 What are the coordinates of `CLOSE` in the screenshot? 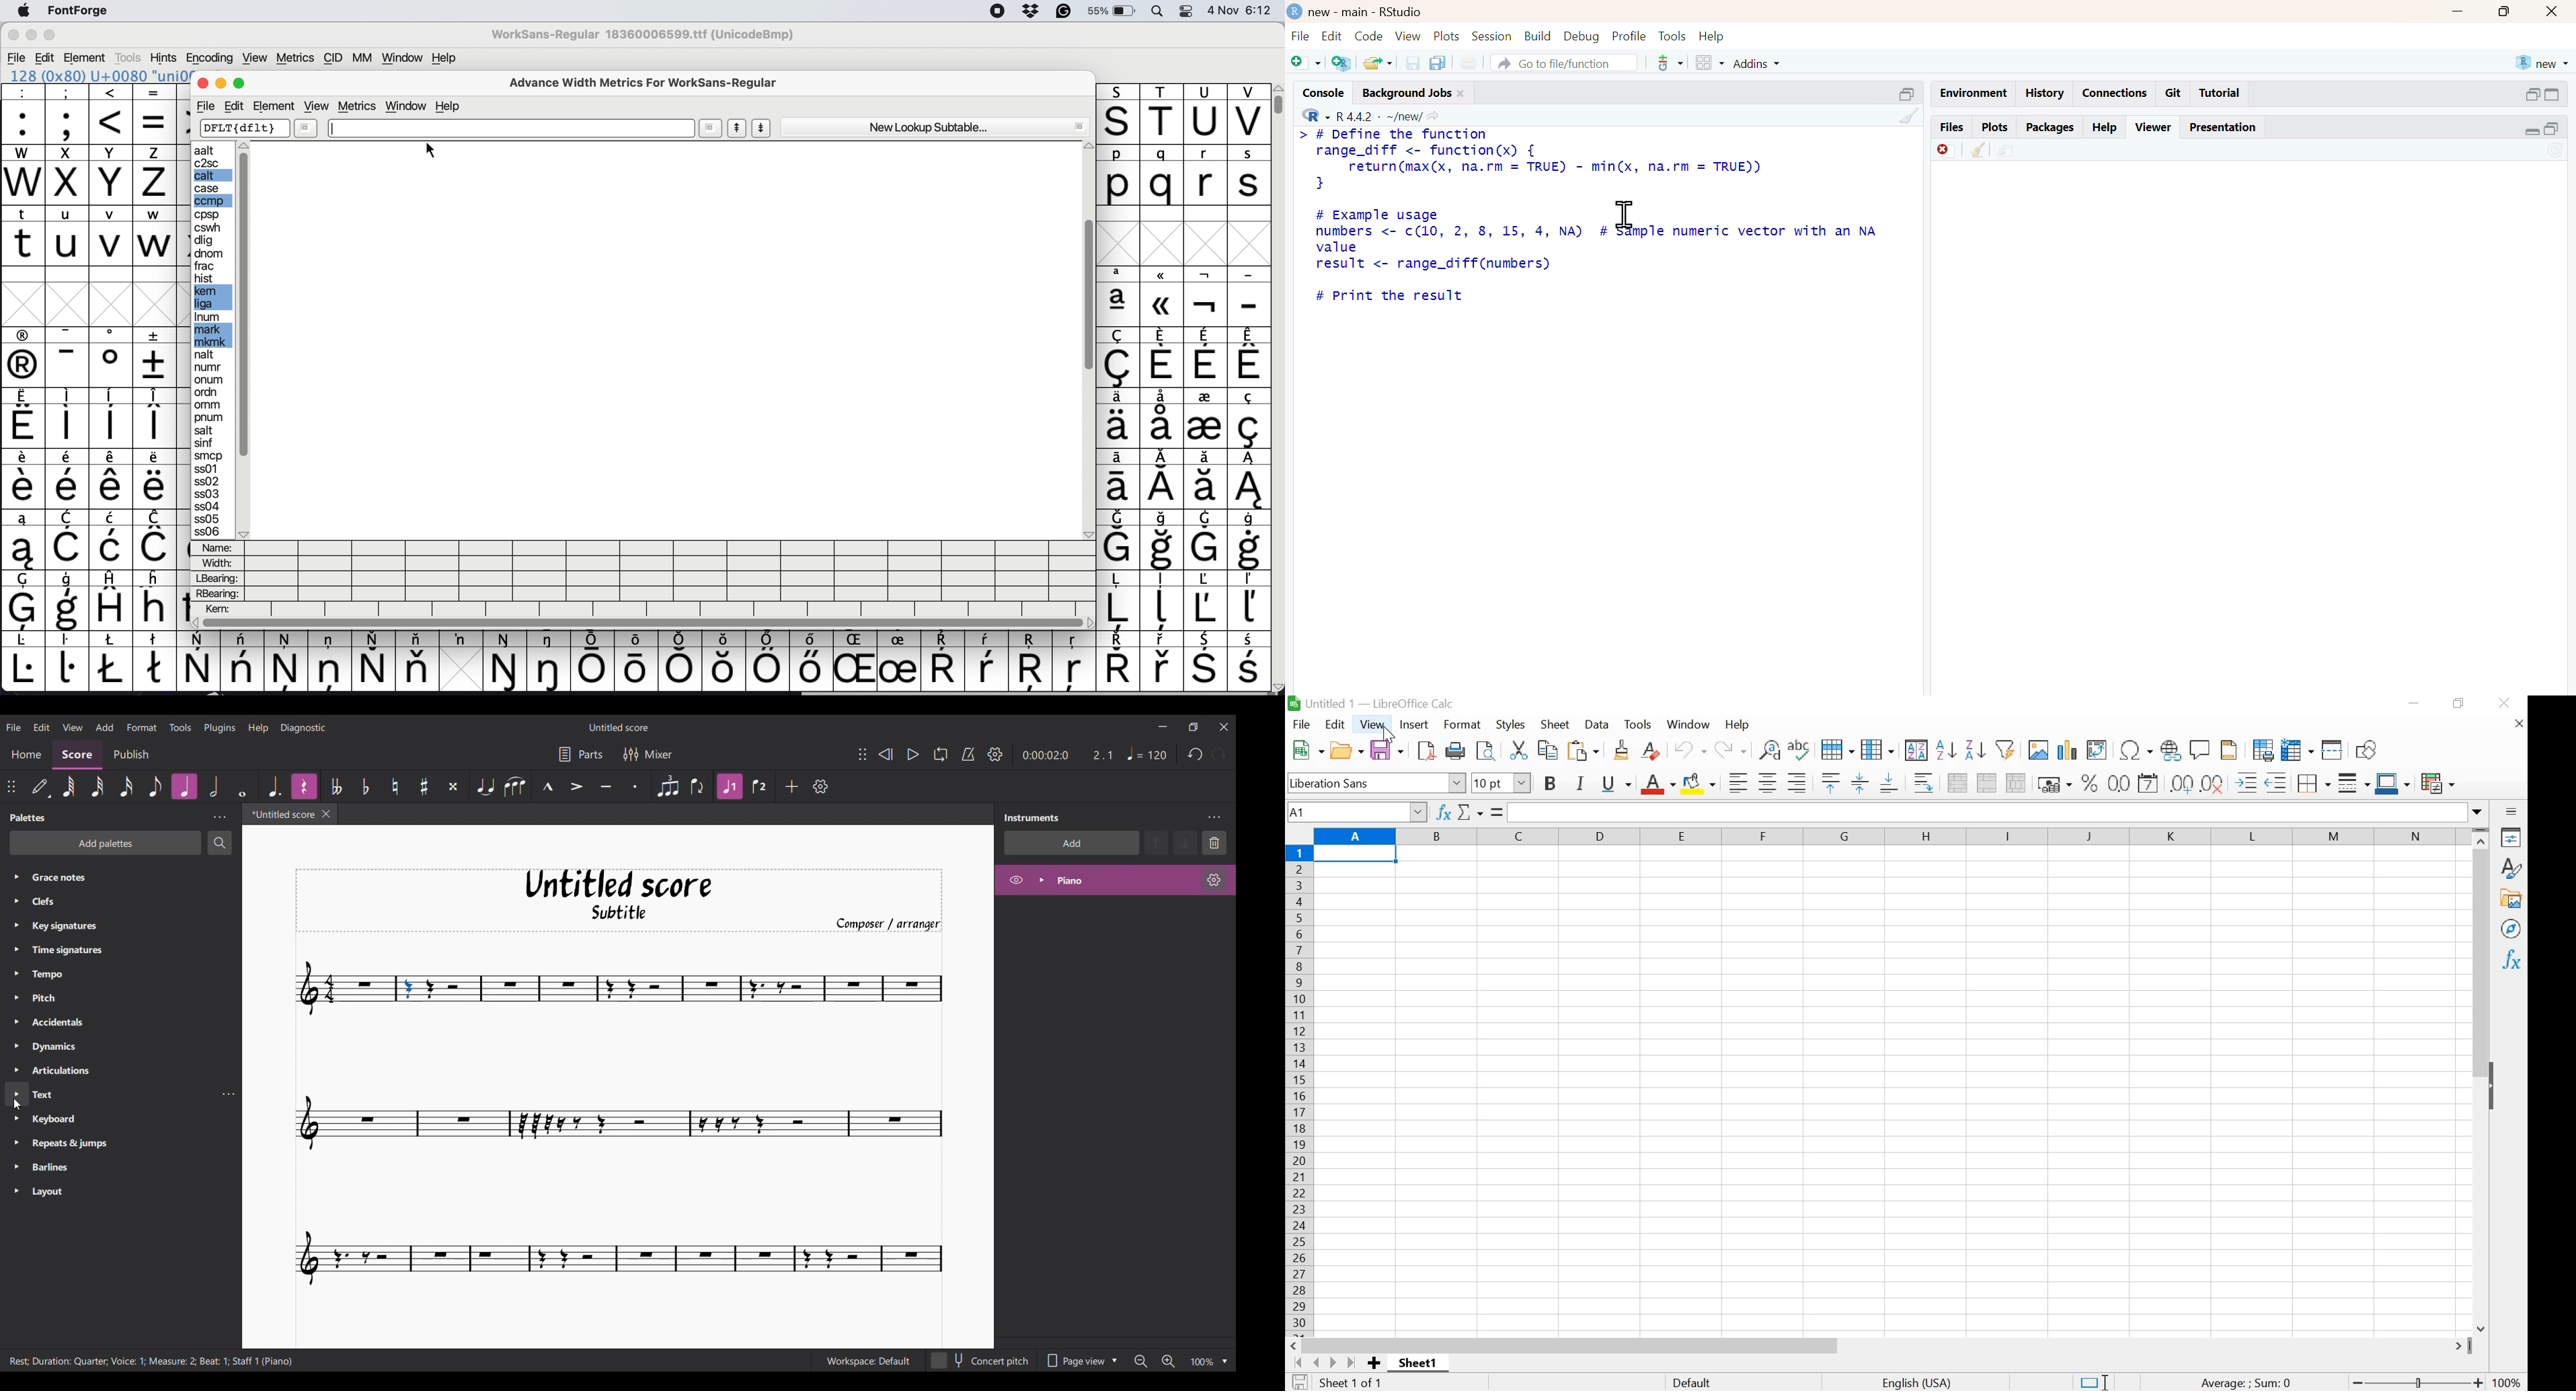 It's located at (2517, 727).